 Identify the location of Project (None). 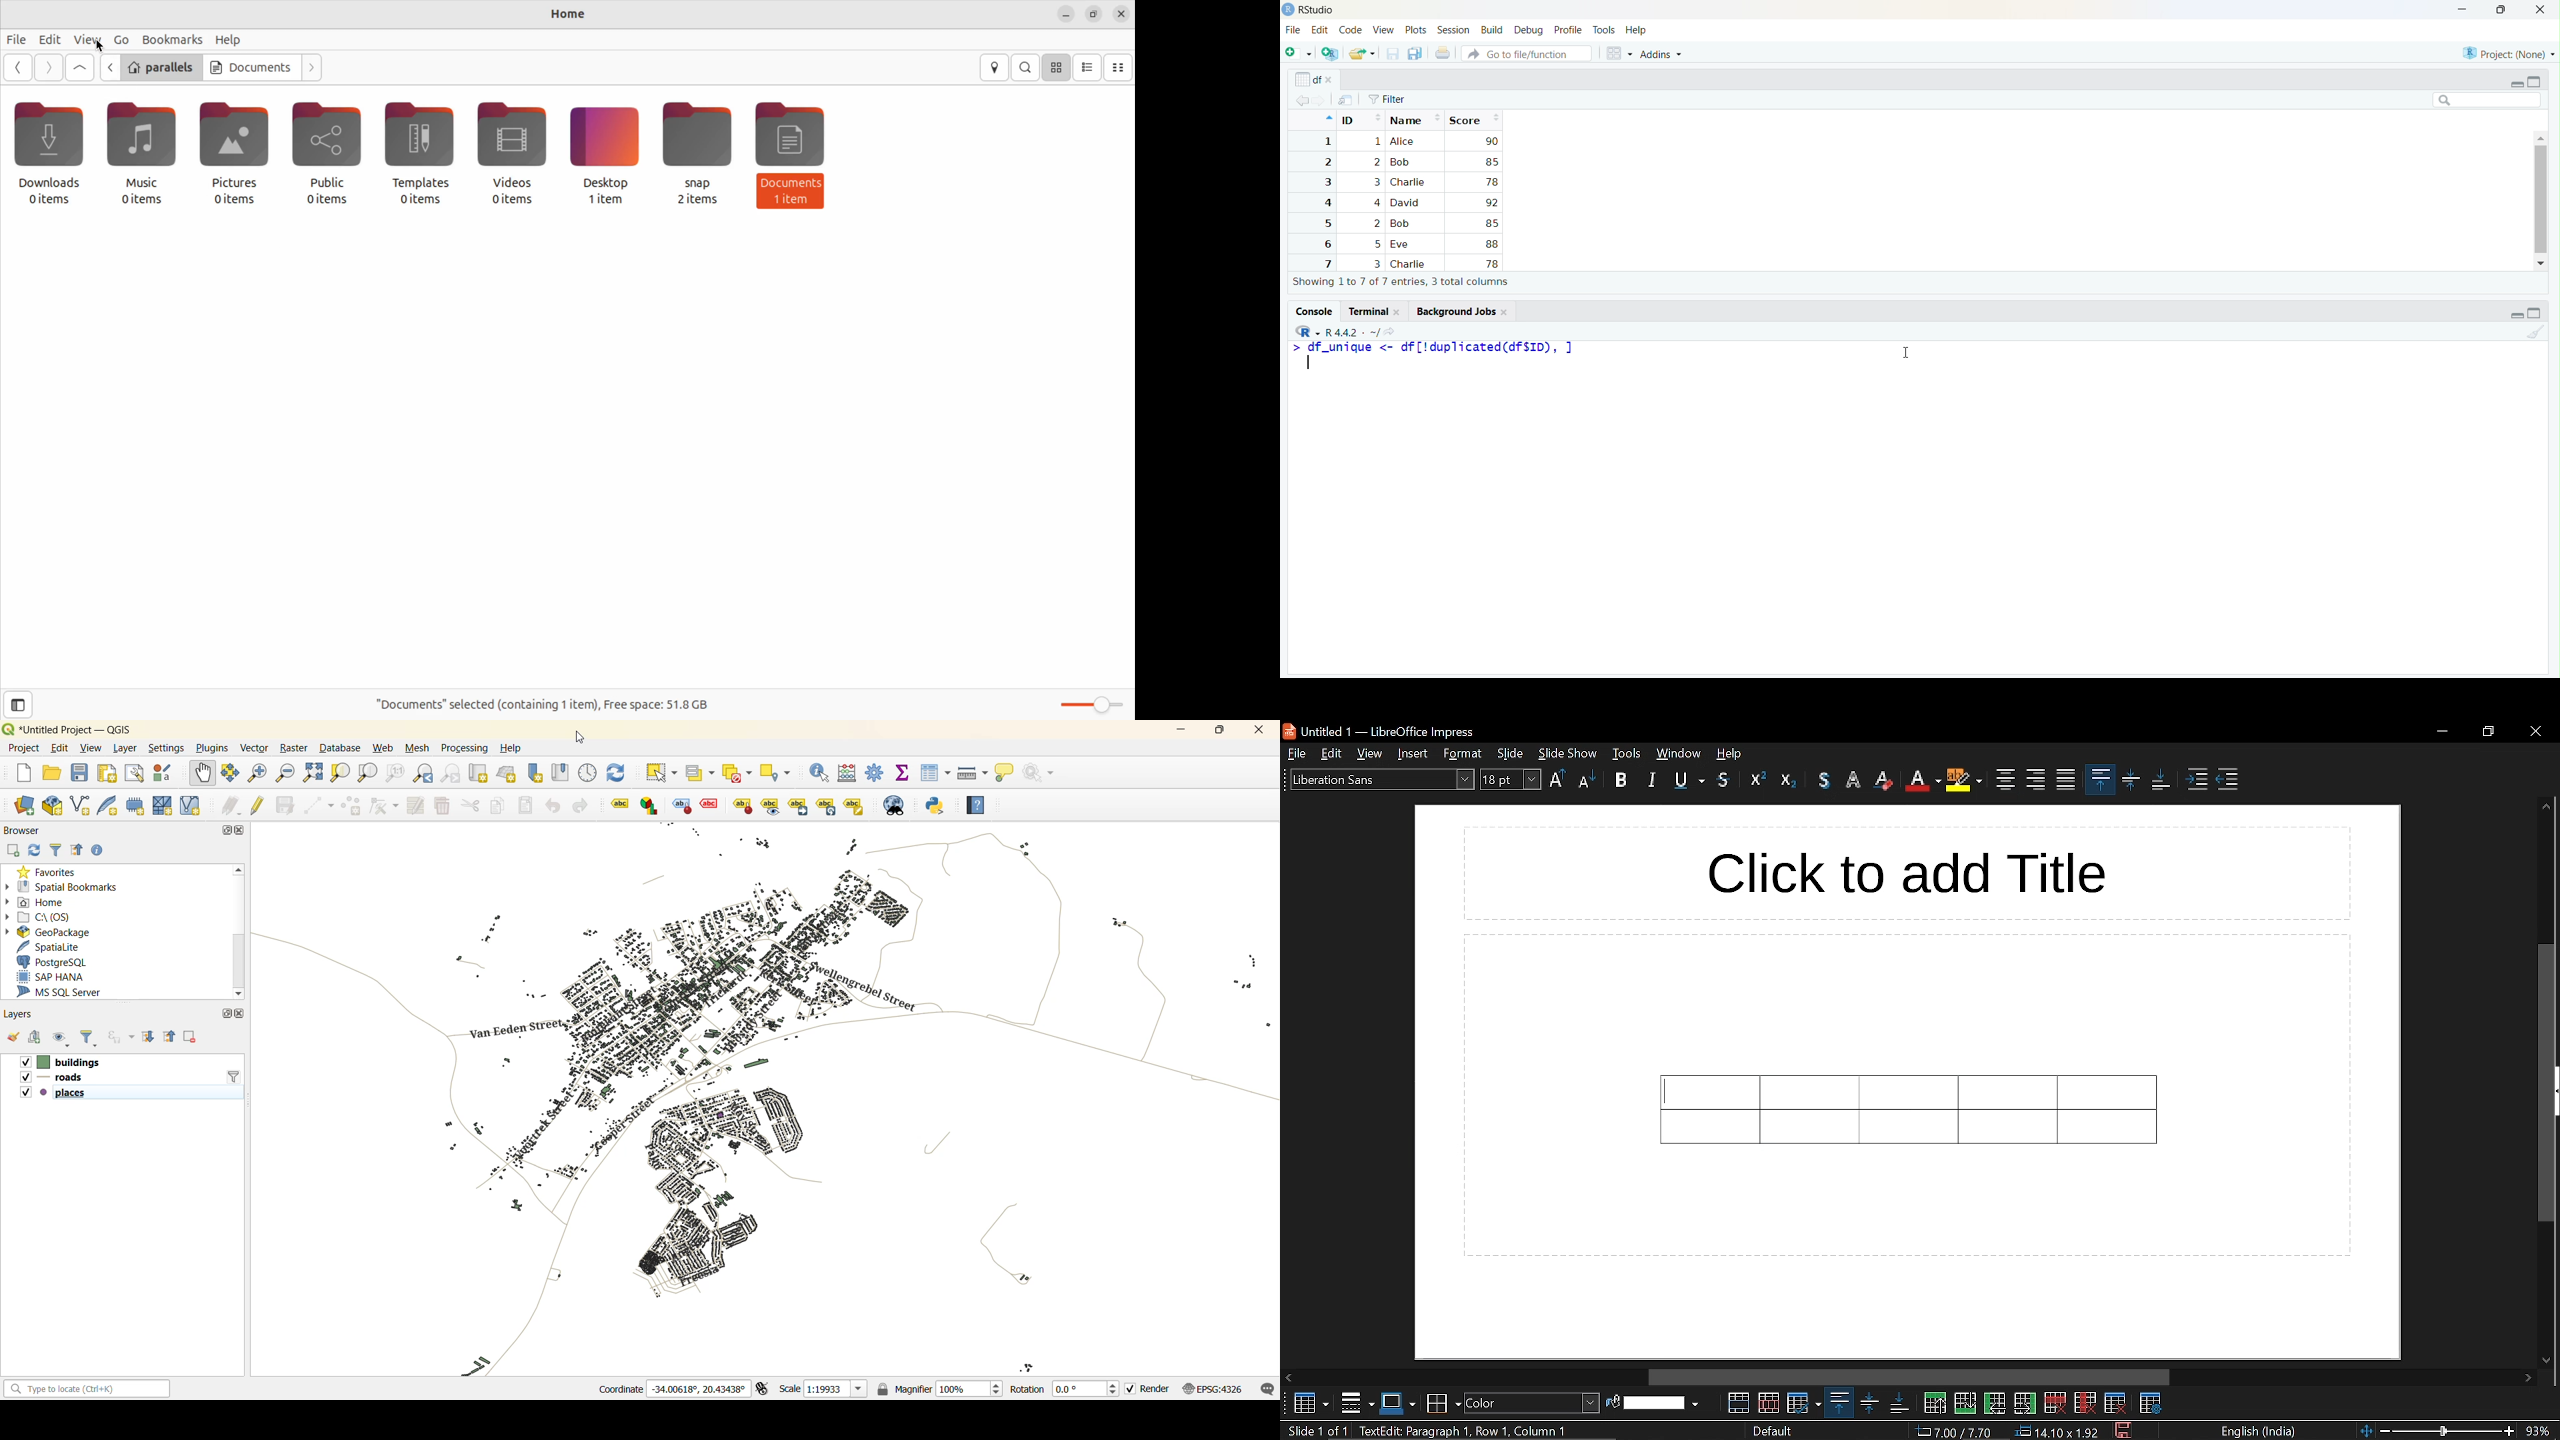
(2506, 54).